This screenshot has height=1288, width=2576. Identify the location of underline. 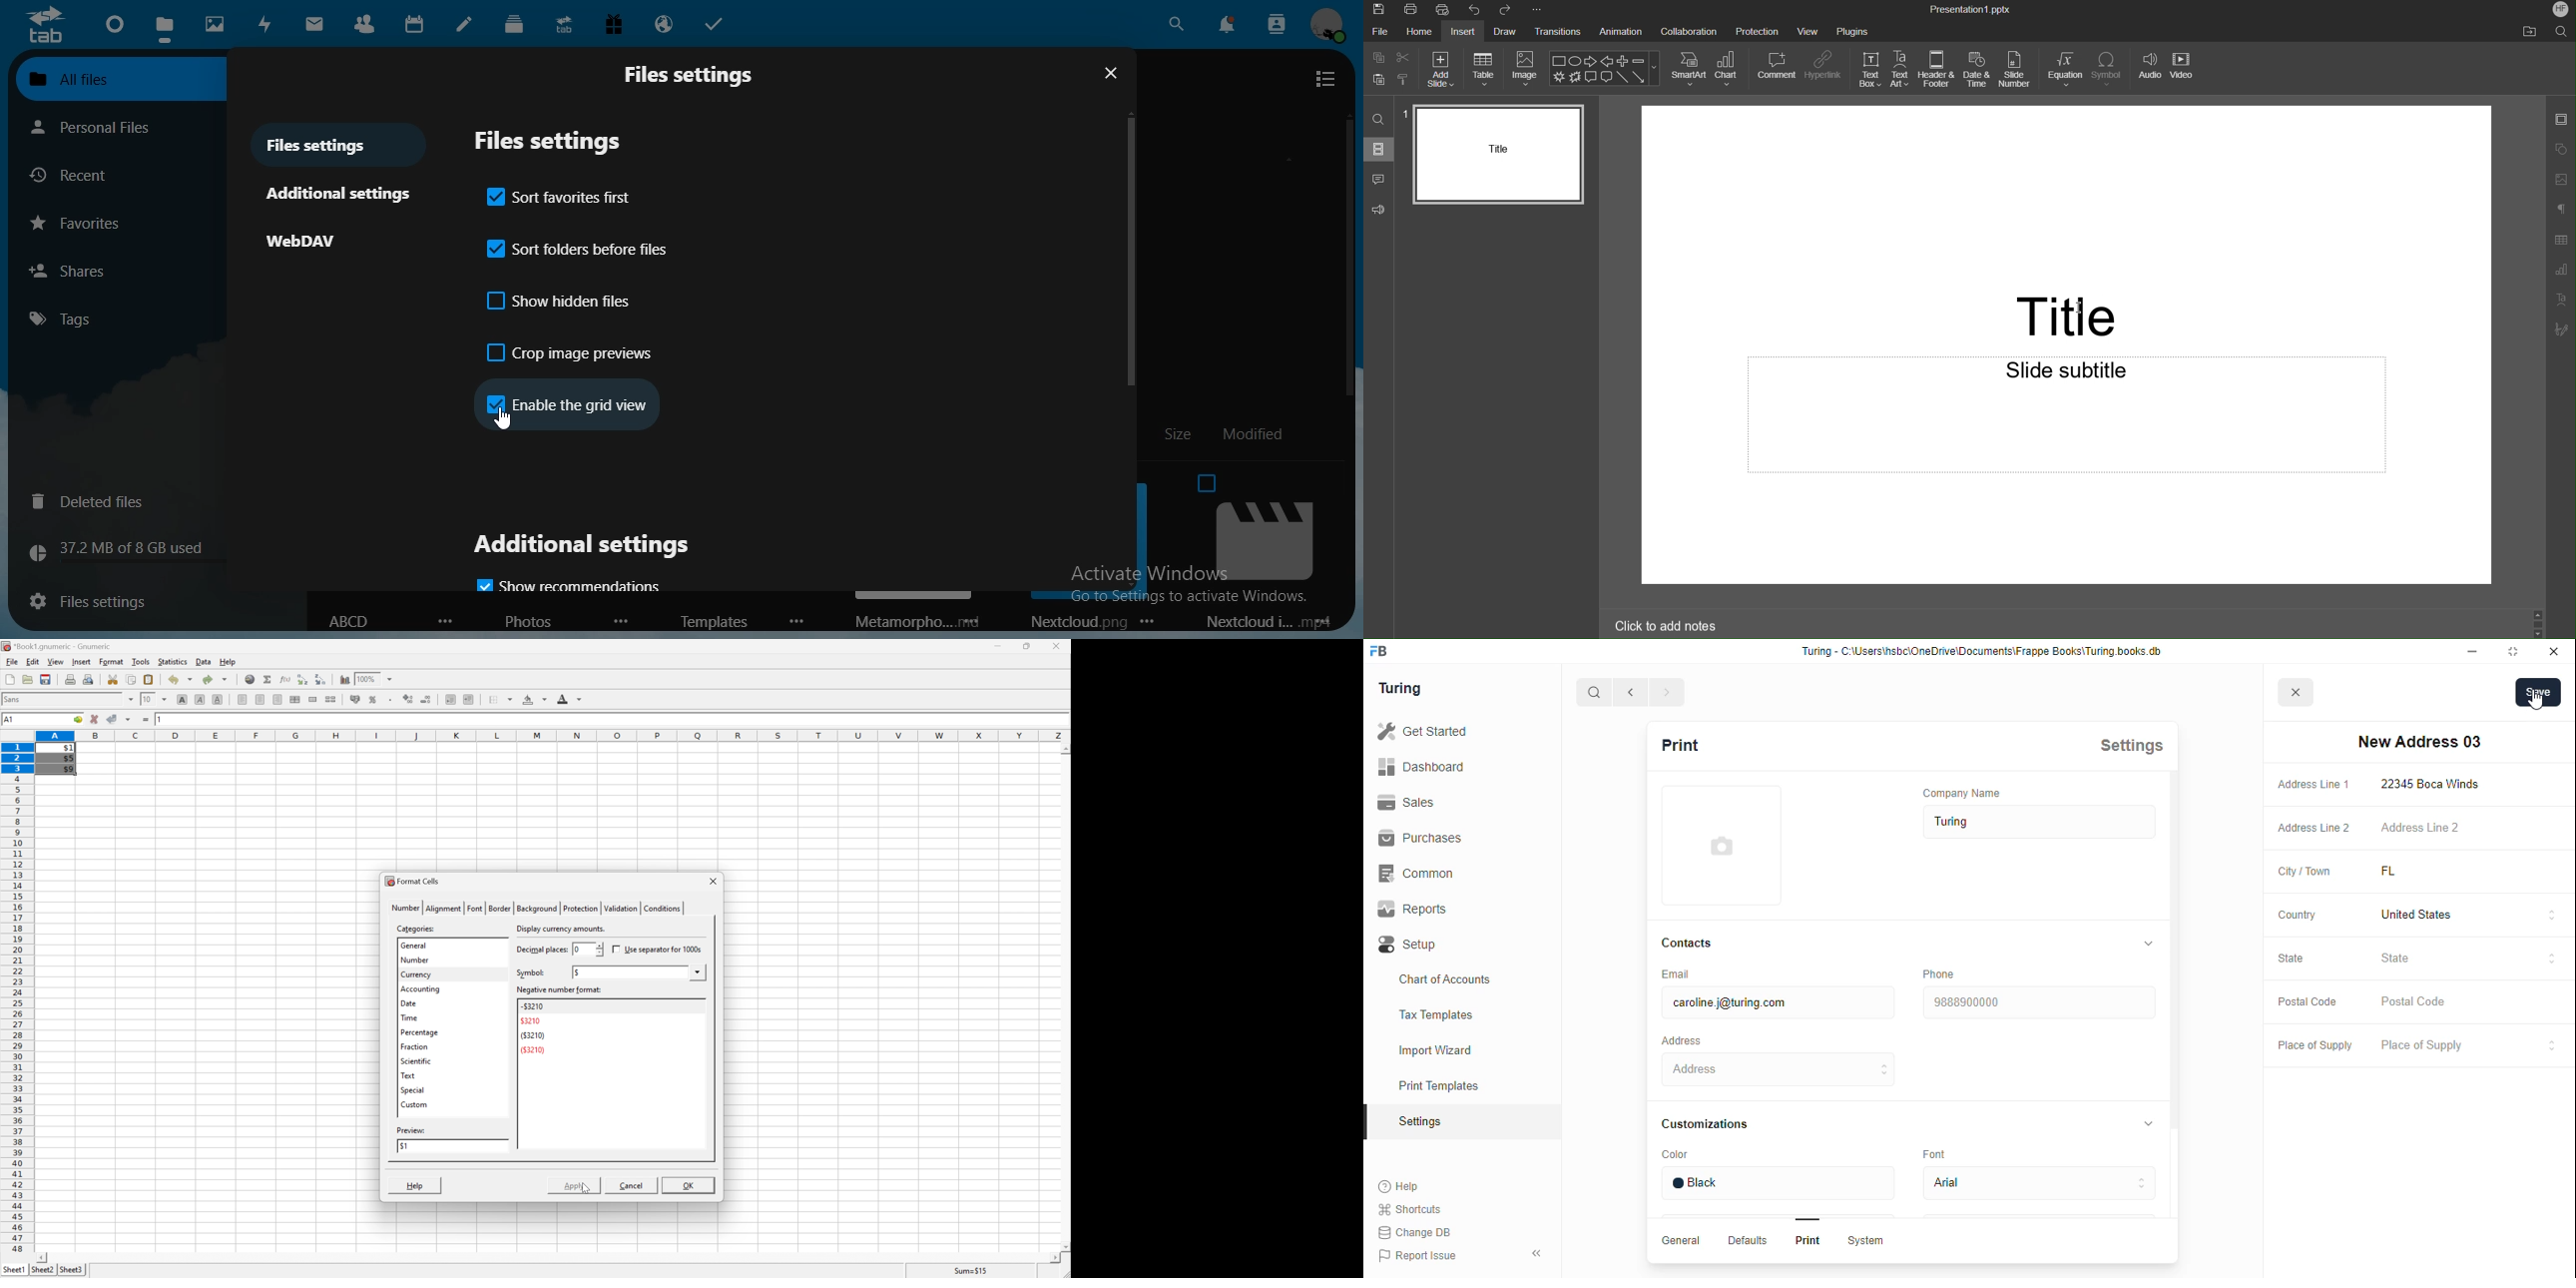
(219, 700).